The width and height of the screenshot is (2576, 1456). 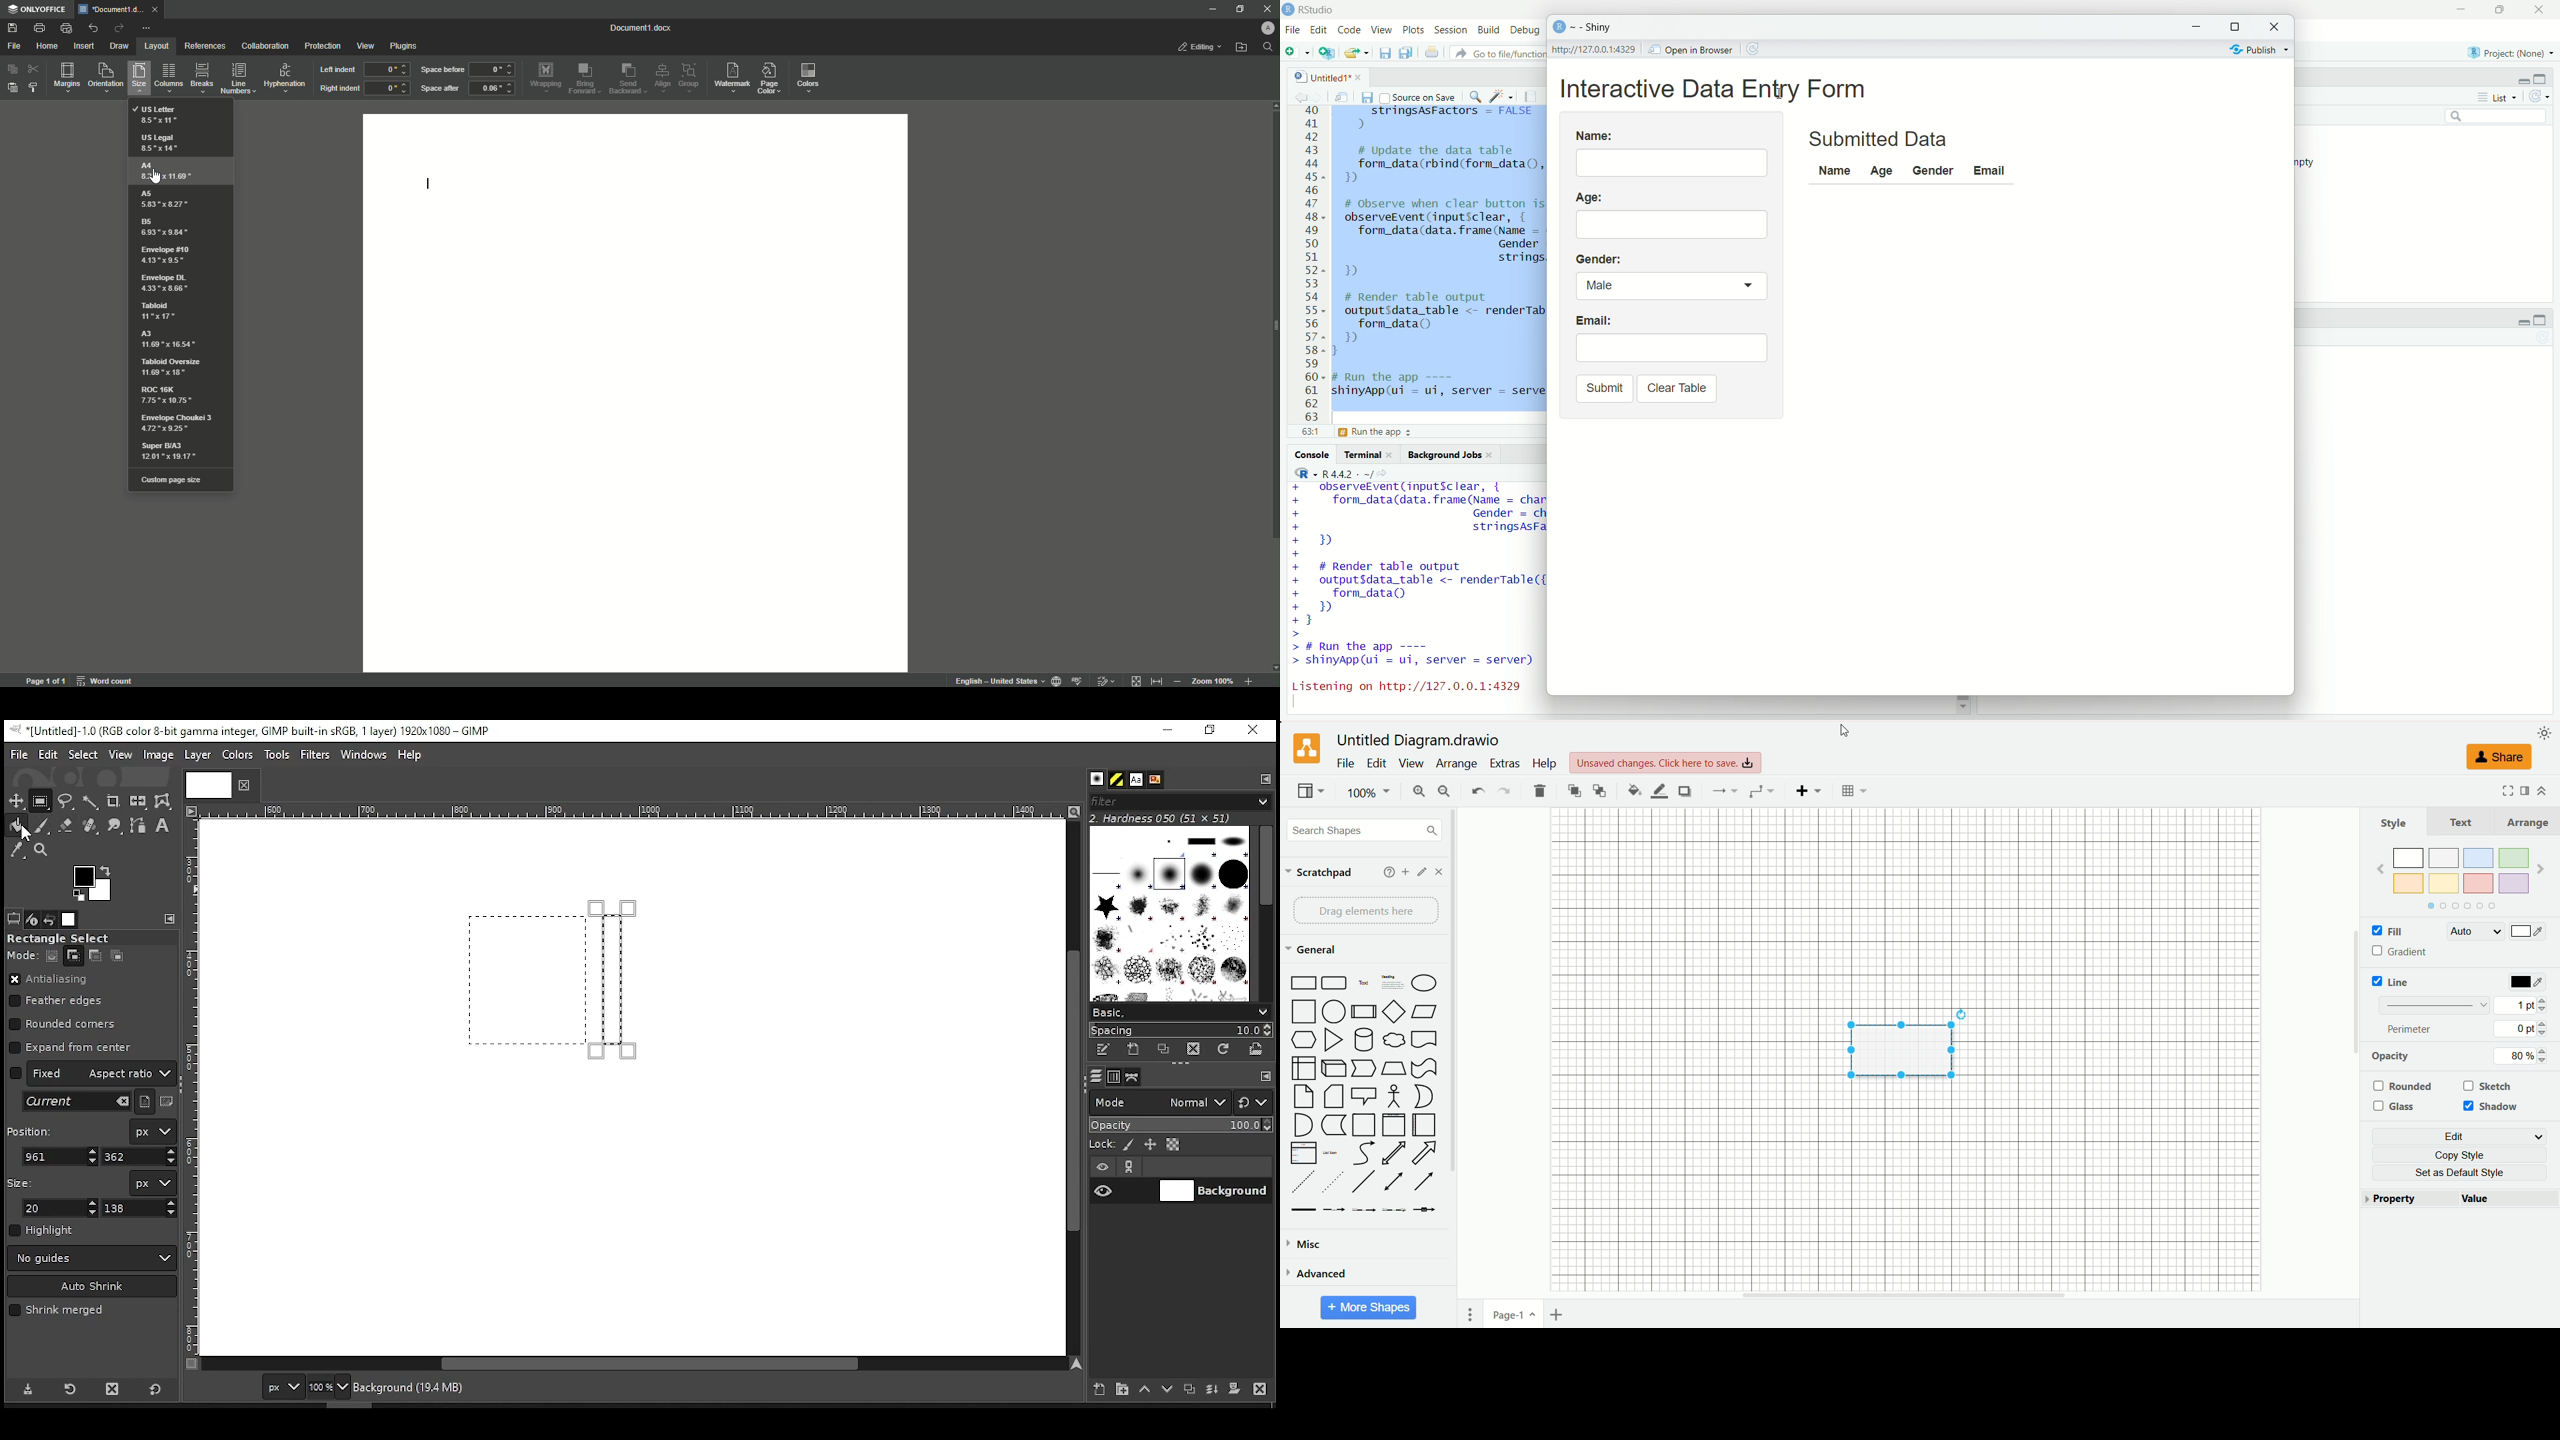 What do you see at coordinates (1445, 791) in the screenshot?
I see `zoom out` at bounding box center [1445, 791].